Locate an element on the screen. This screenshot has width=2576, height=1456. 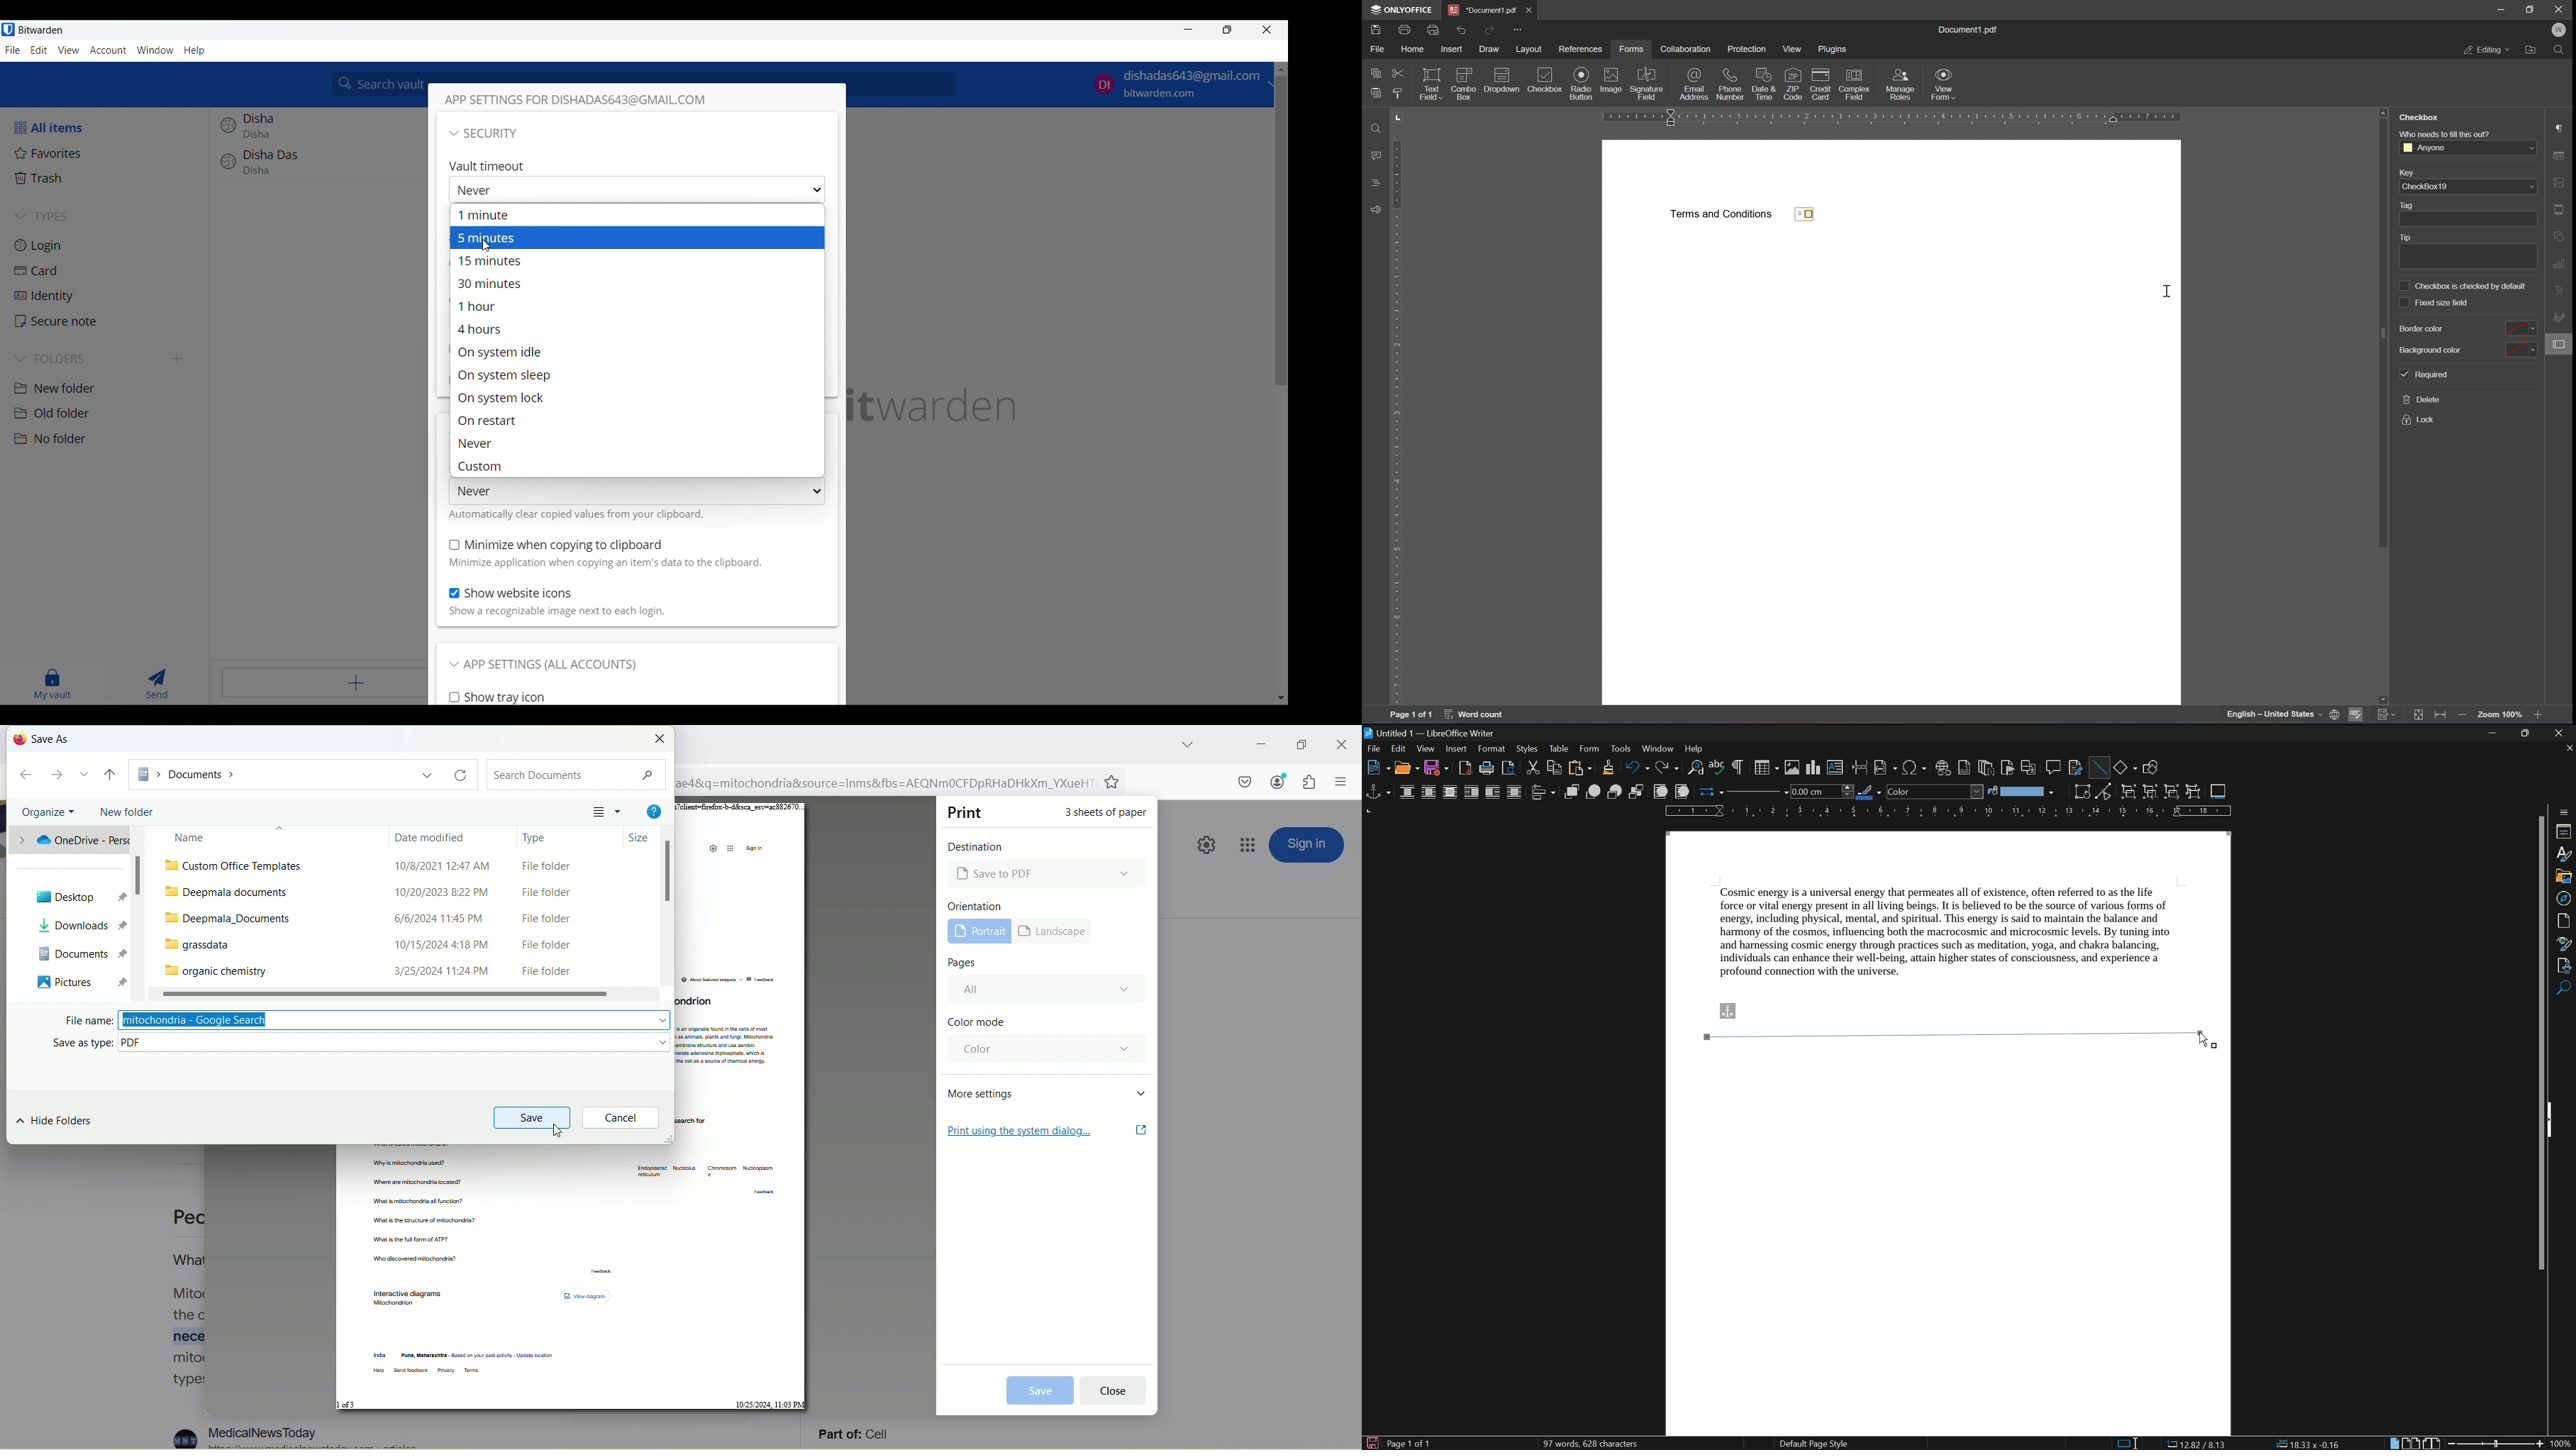
background color is located at coordinates (2467, 350).